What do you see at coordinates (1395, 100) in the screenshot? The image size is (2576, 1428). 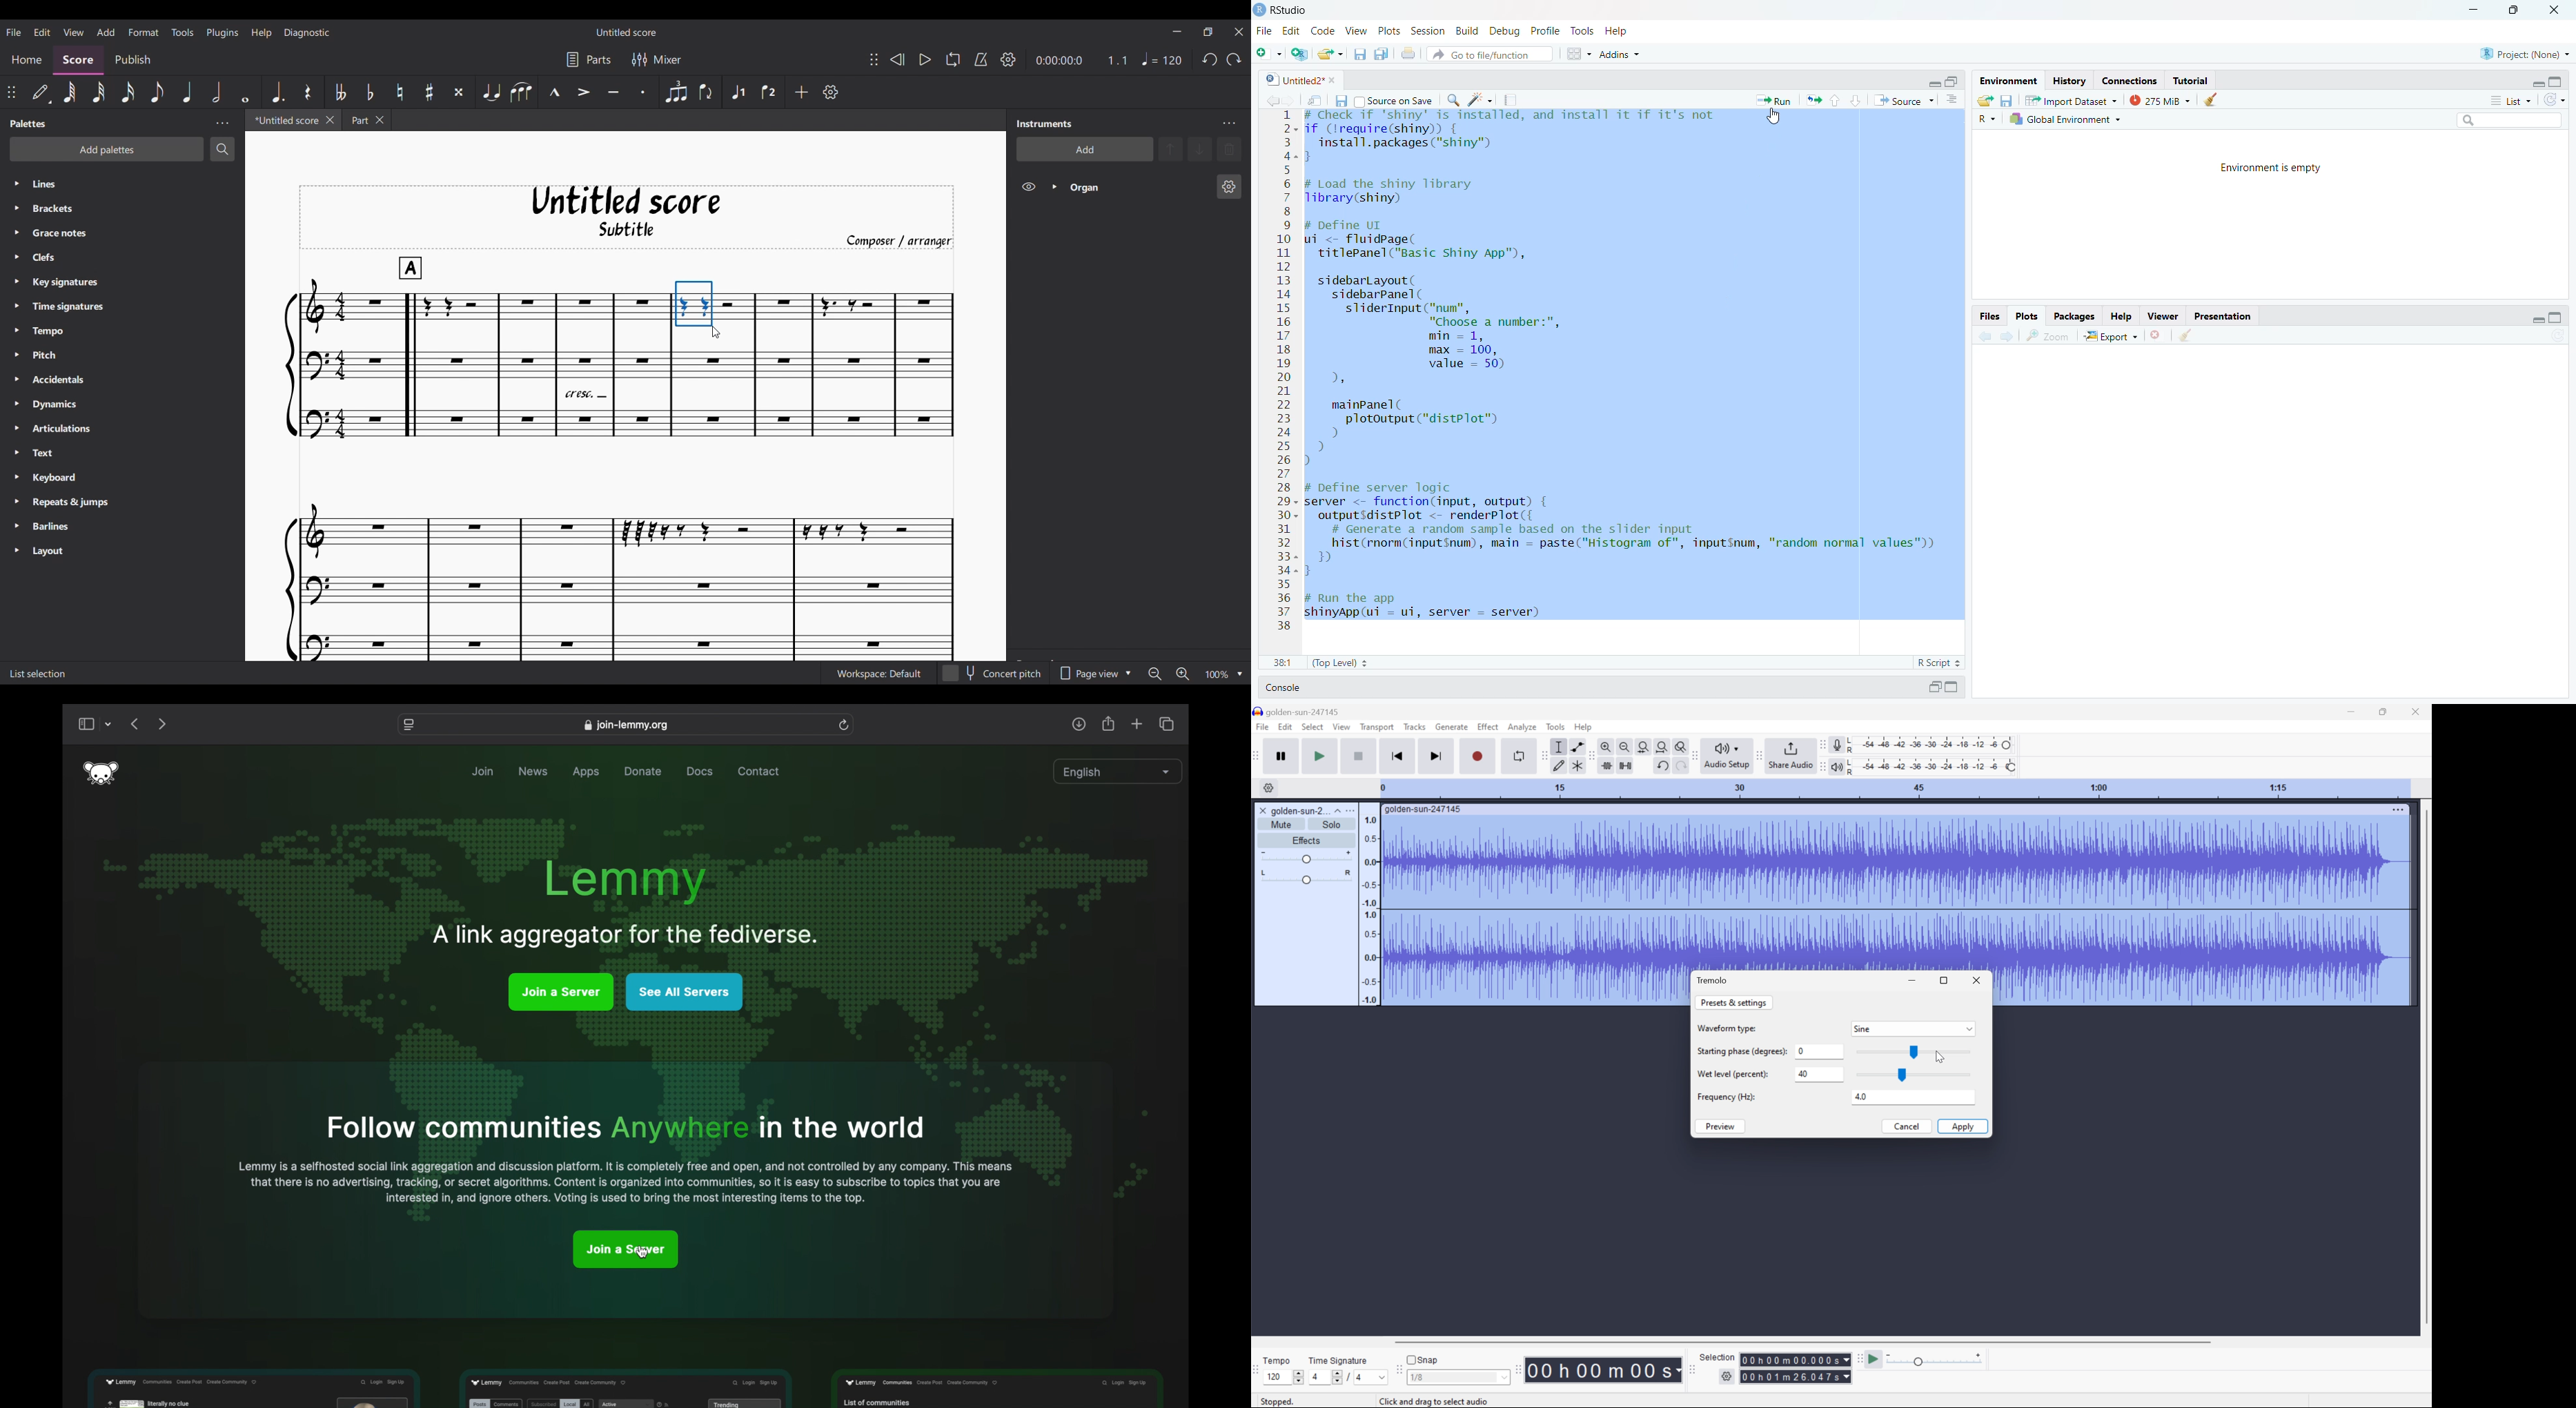 I see `source on save checkbox` at bounding box center [1395, 100].